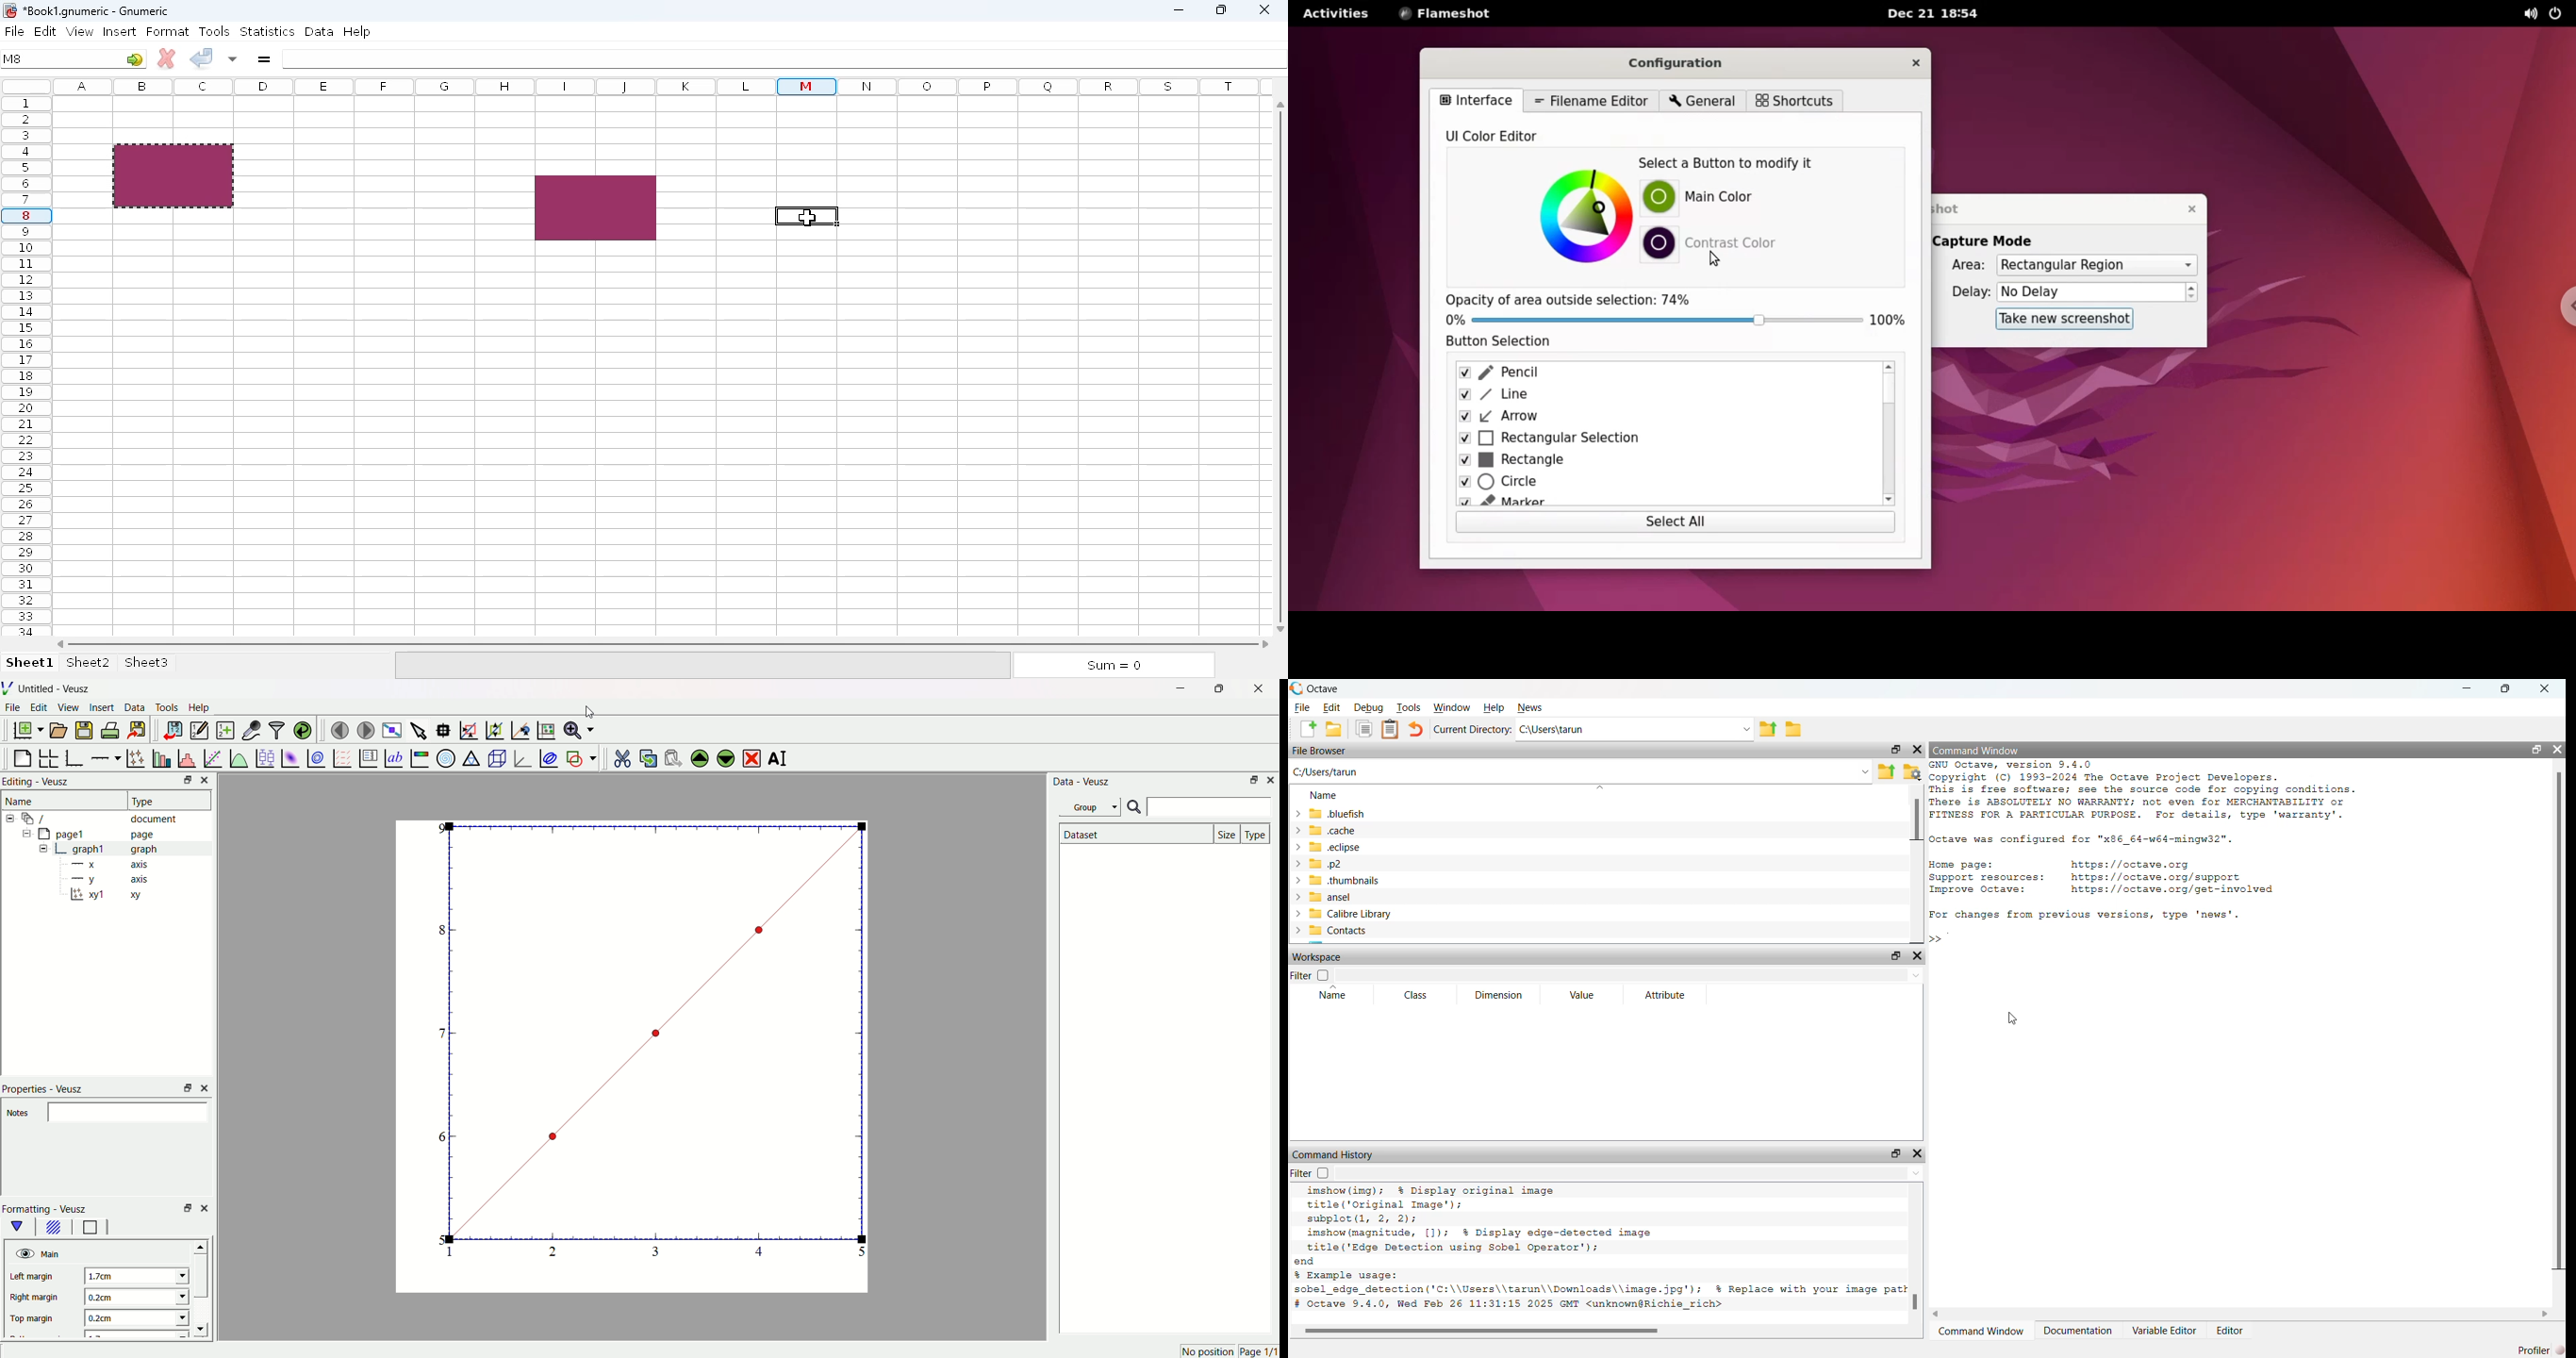  What do you see at coordinates (233, 58) in the screenshot?
I see `accept changes in multiple cells` at bounding box center [233, 58].